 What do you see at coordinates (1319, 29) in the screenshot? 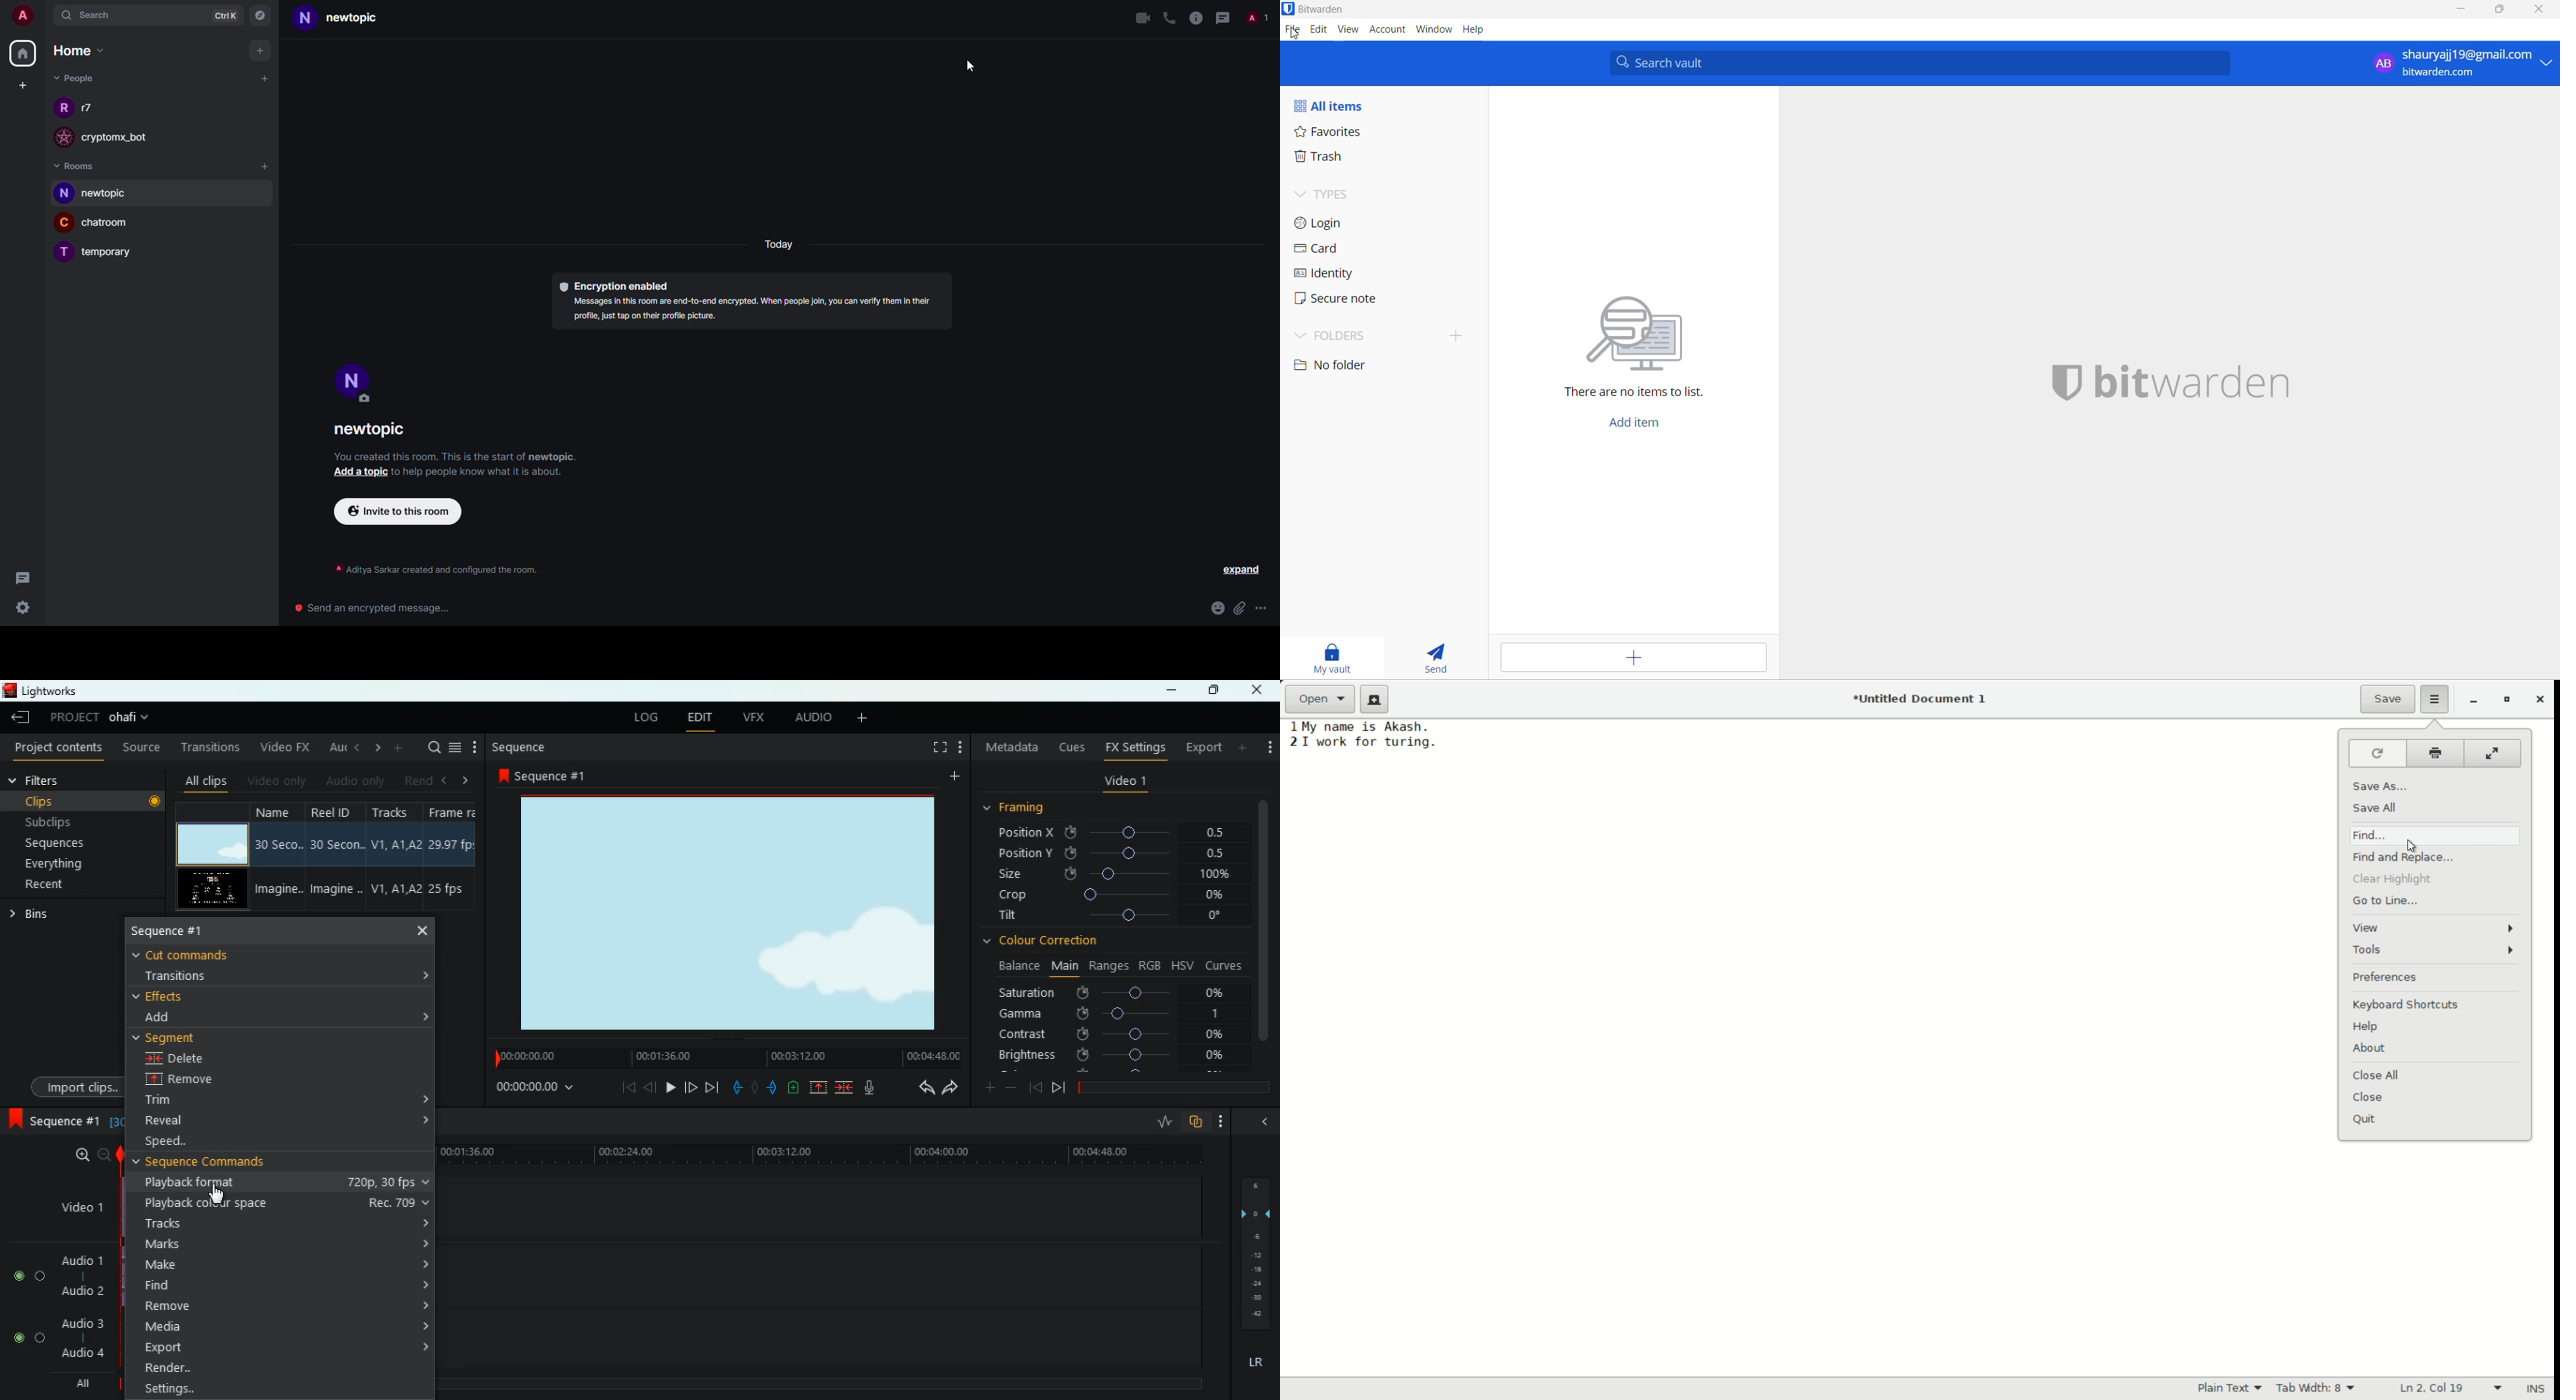
I see `edit` at bounding box center [1319, 29].